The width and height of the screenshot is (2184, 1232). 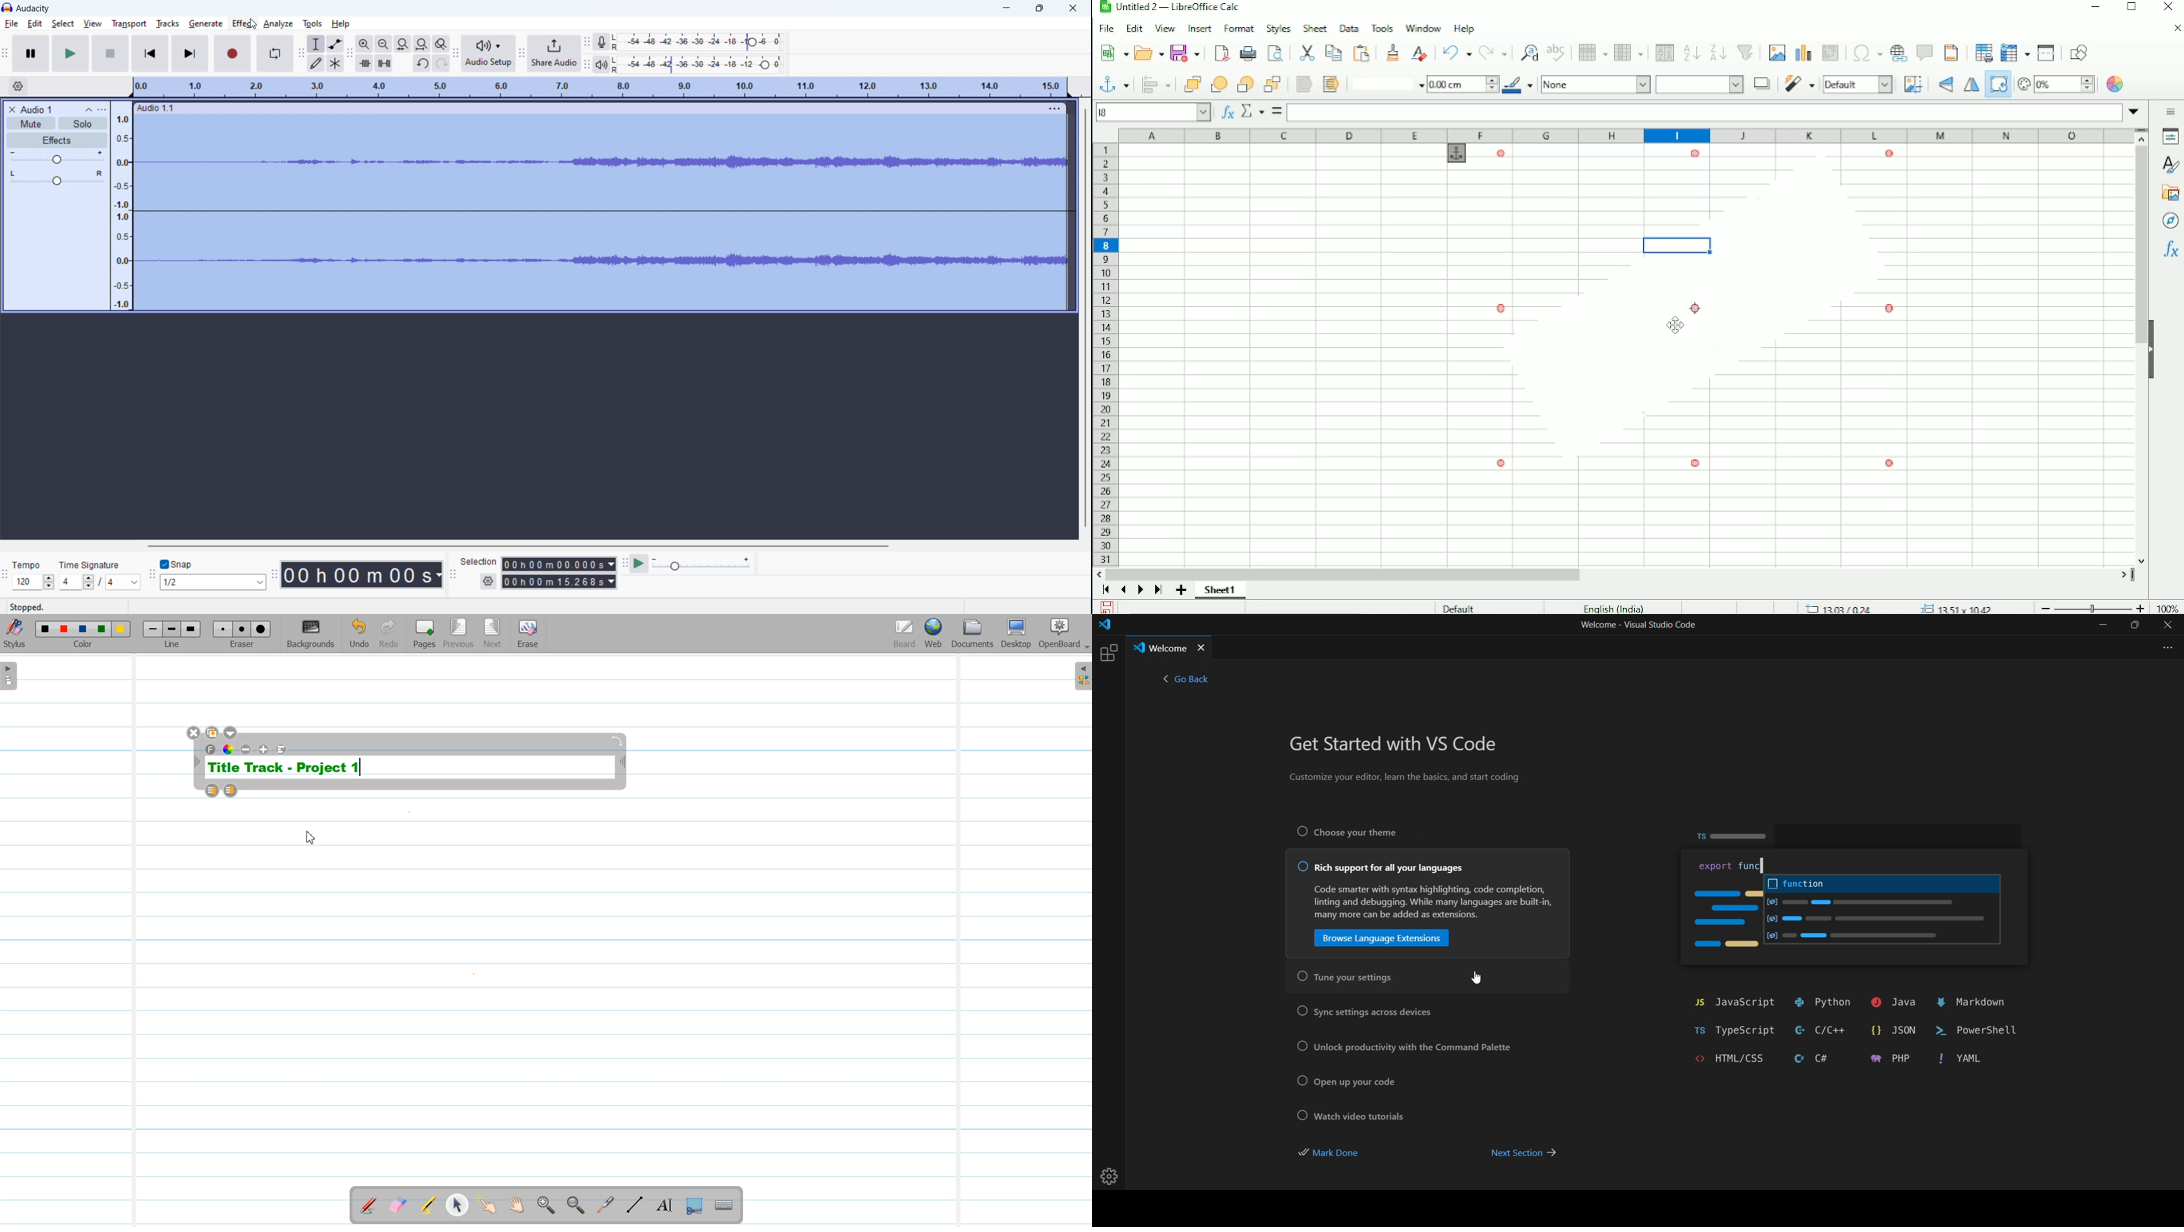 I want to click on Line color, so click(x=1518, y=84).